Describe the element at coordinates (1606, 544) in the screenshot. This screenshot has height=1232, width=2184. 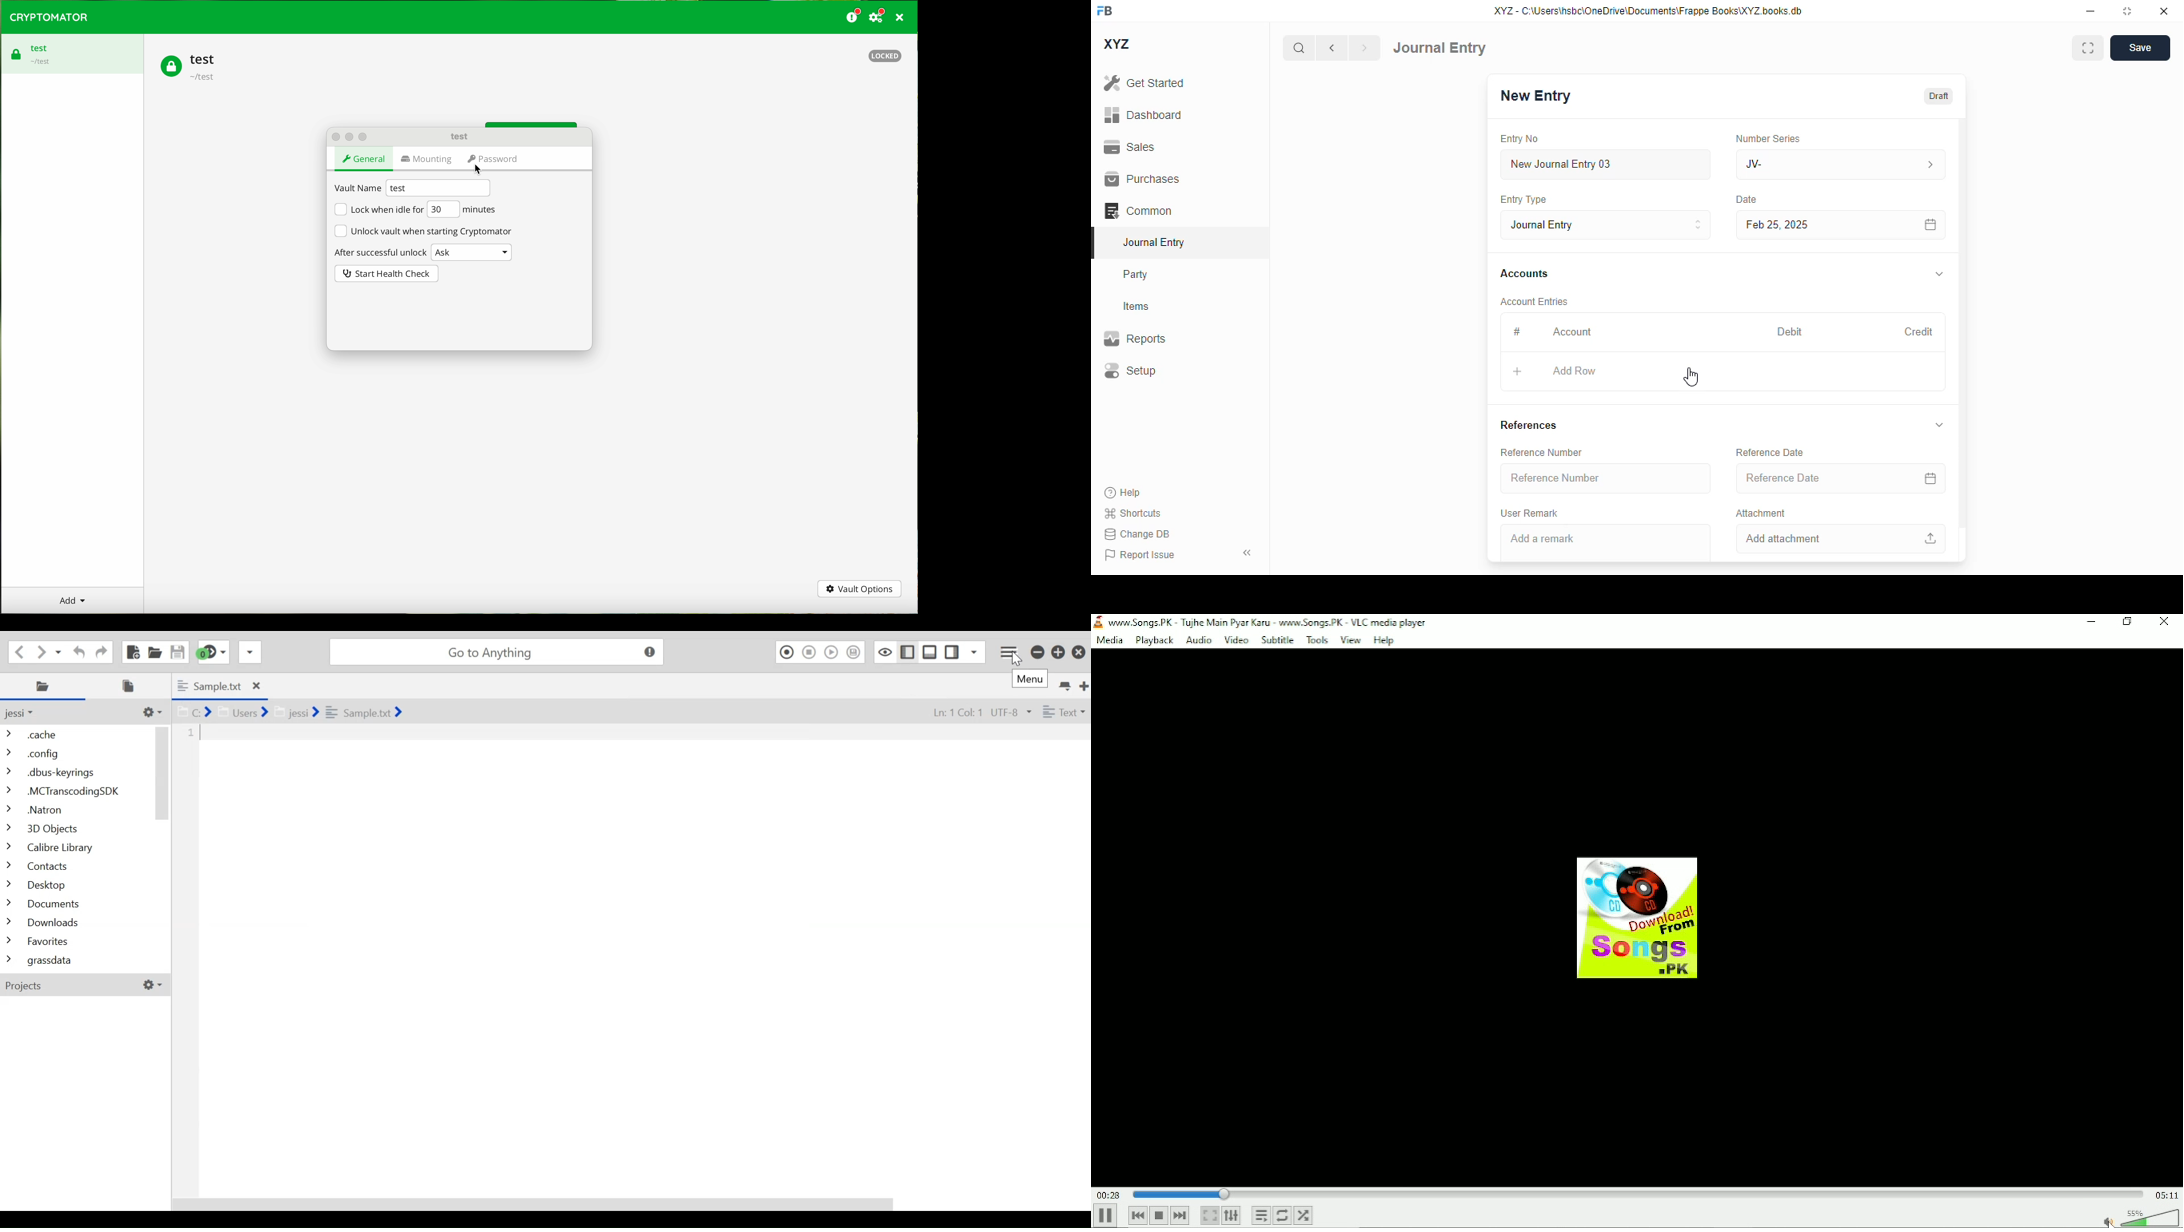
I see `add a remark` at that location.